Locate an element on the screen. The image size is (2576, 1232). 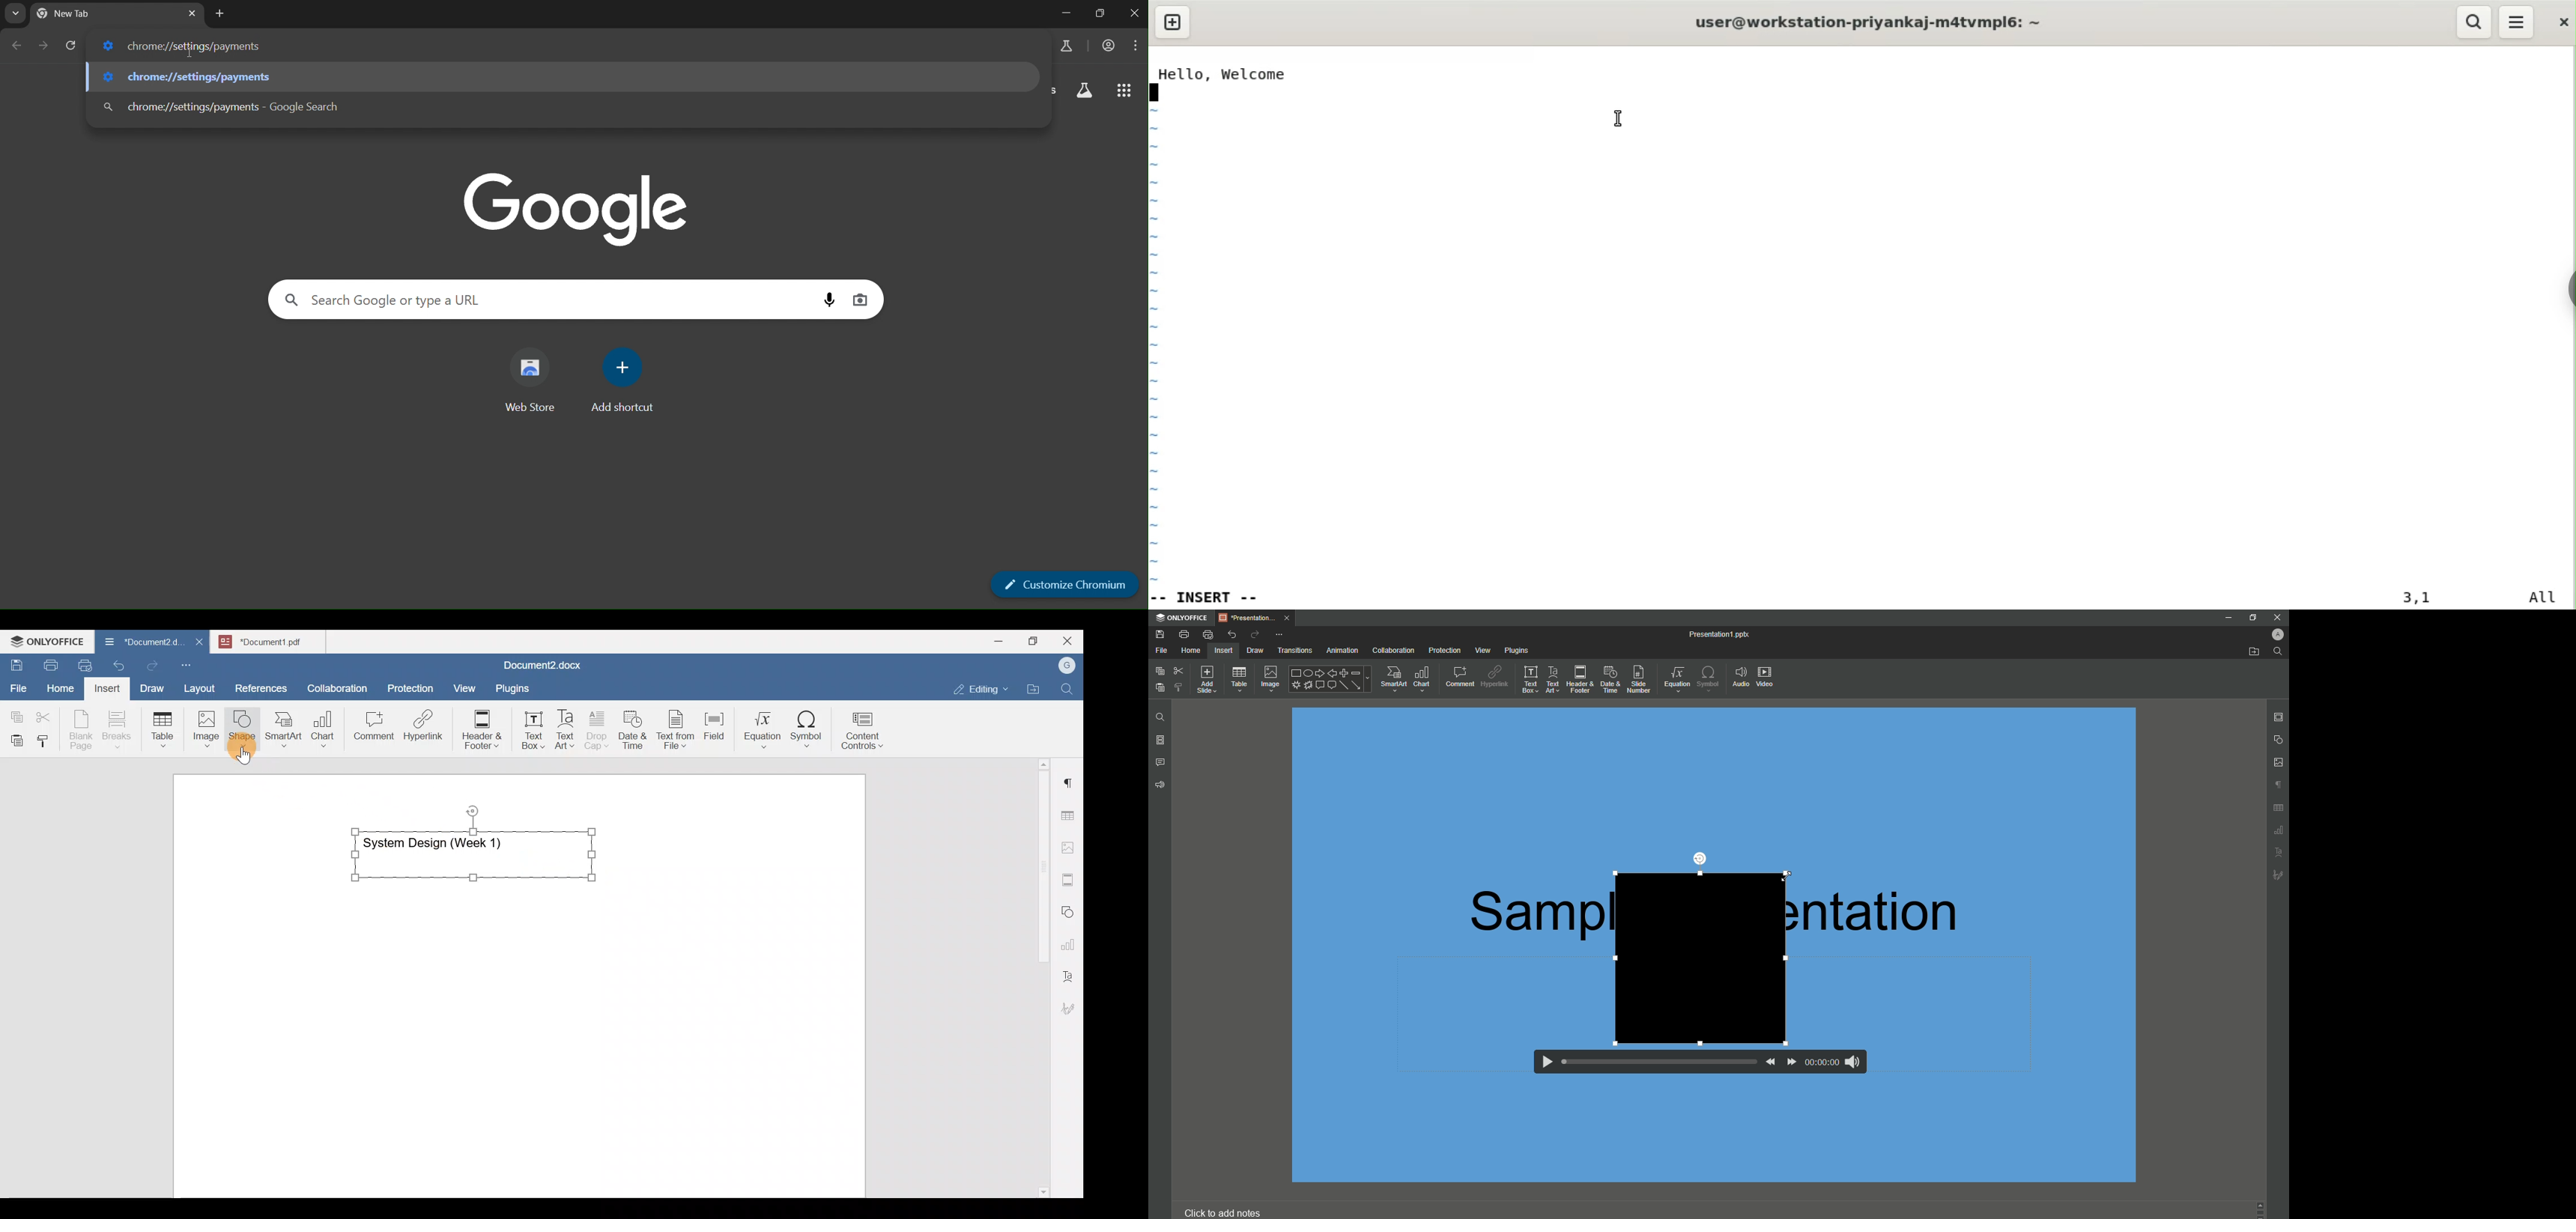
Image is located at coordinates (209, 725).